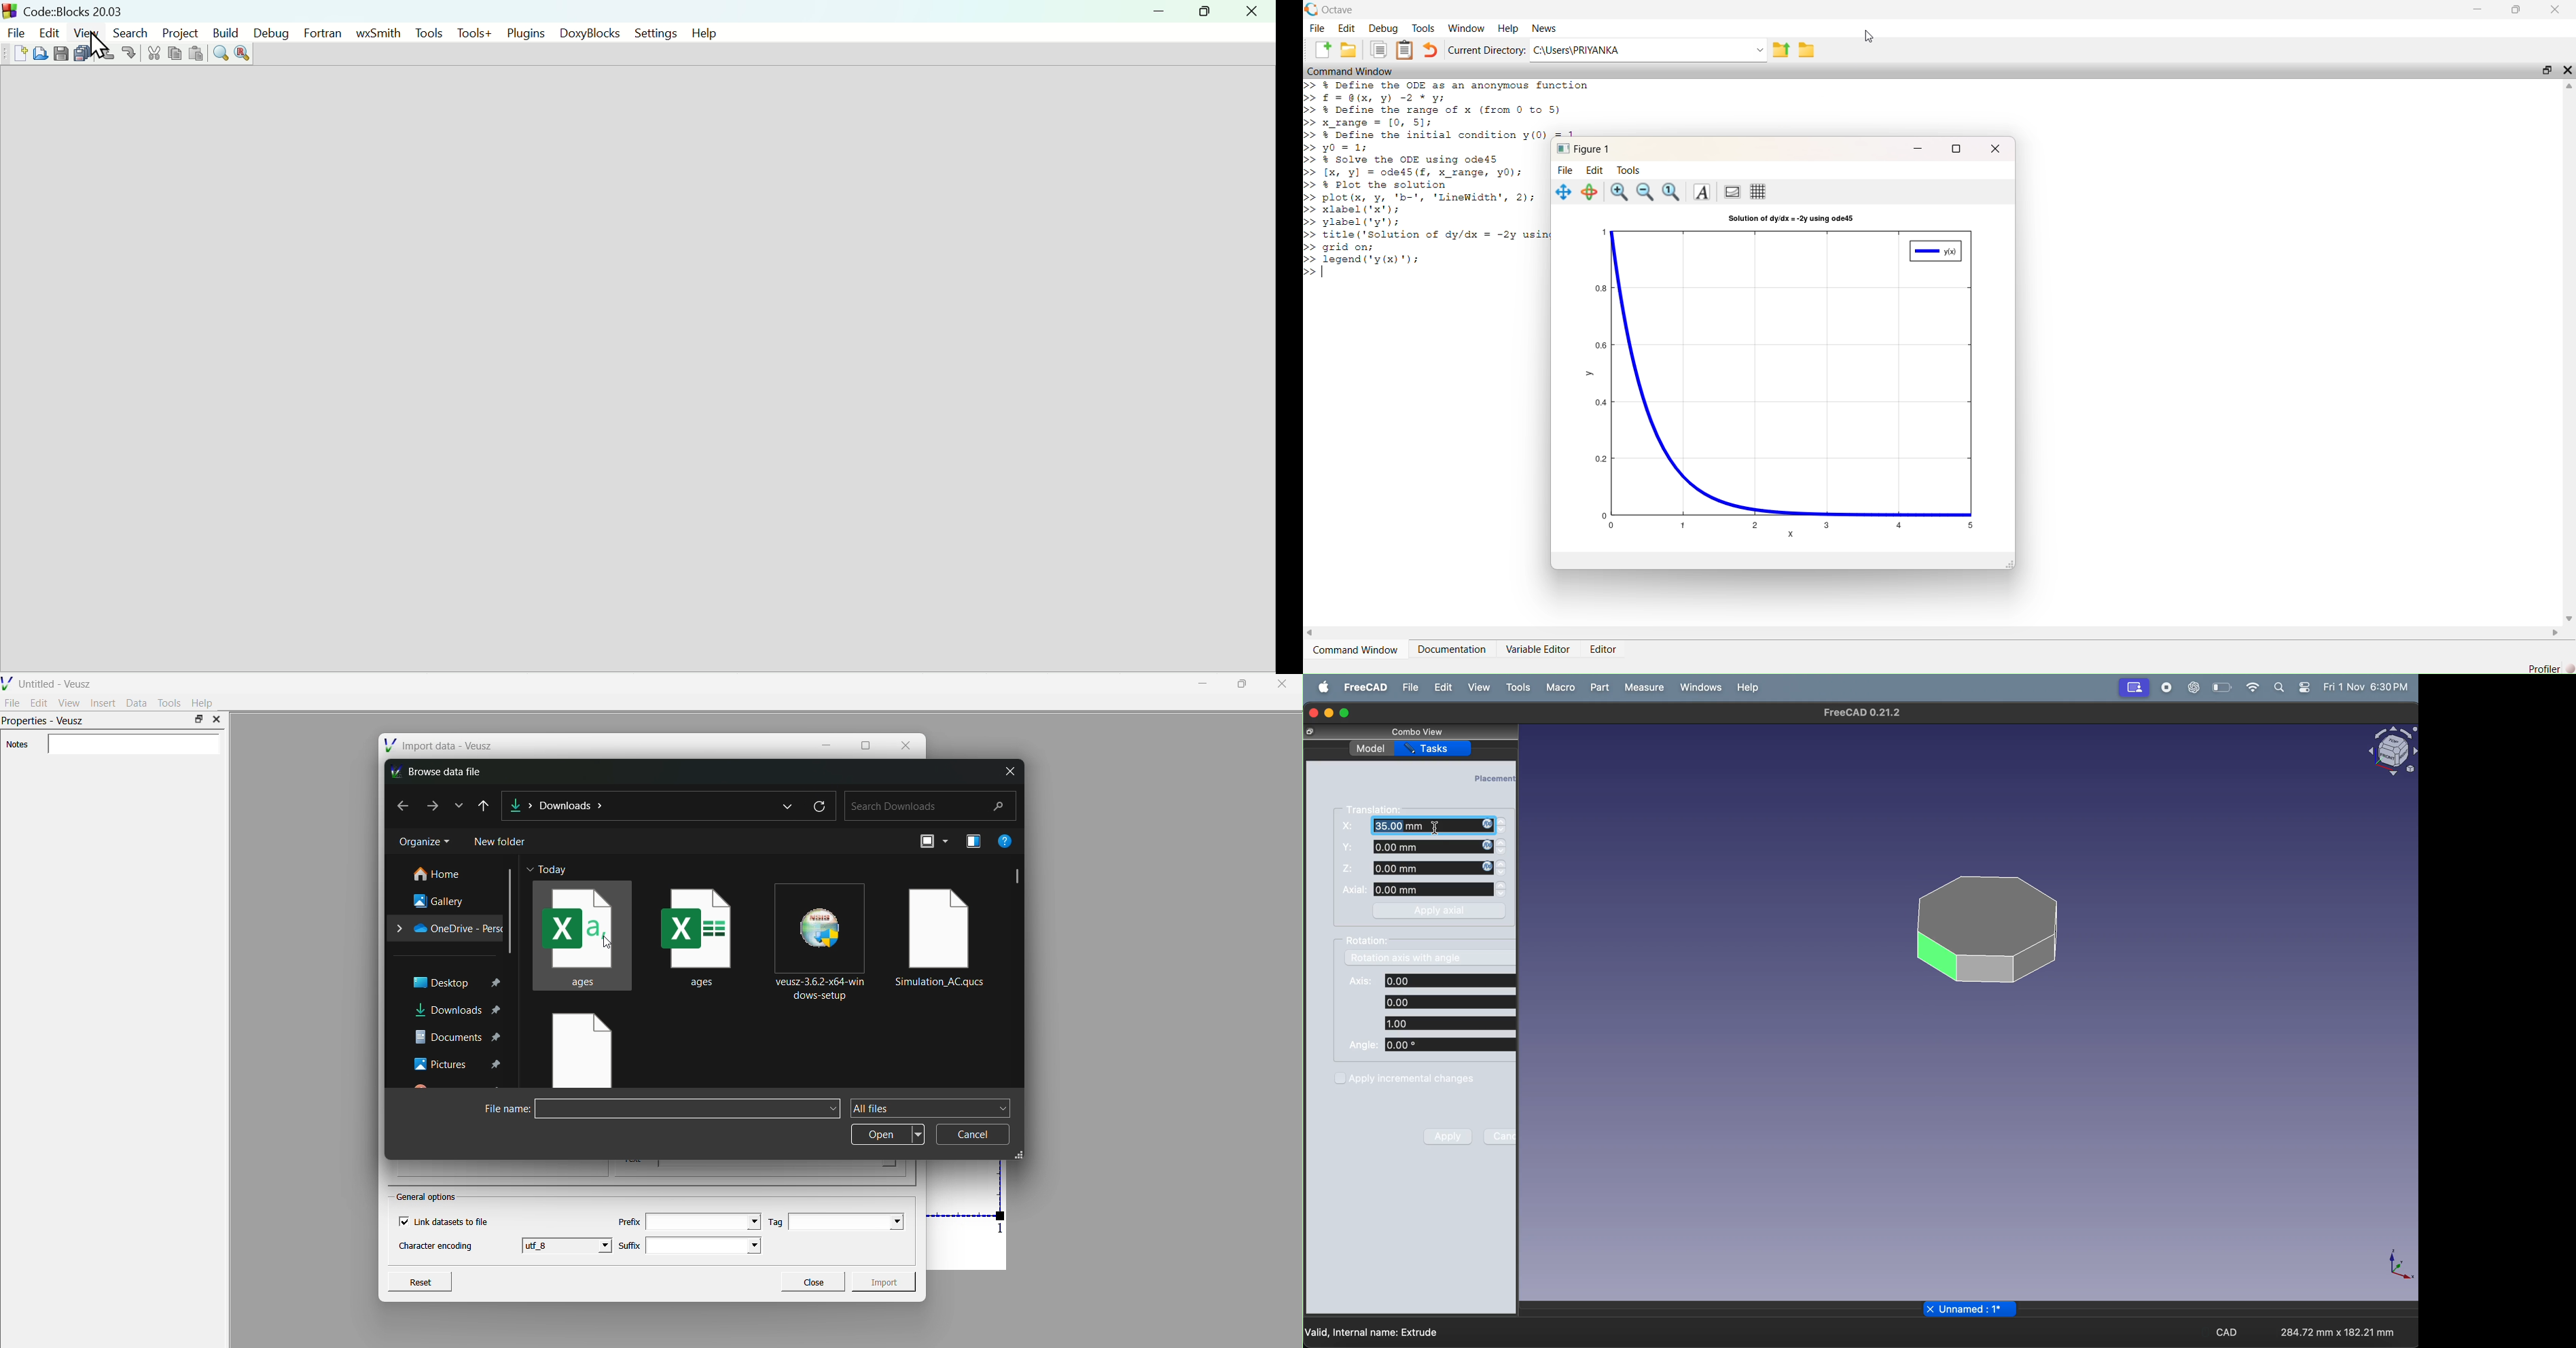 This screenshot has height=1372, width=2576. What do you see at coordinates (1494, 777) in the screenshot?
I see `placement` at bounding box center [1494, 777].